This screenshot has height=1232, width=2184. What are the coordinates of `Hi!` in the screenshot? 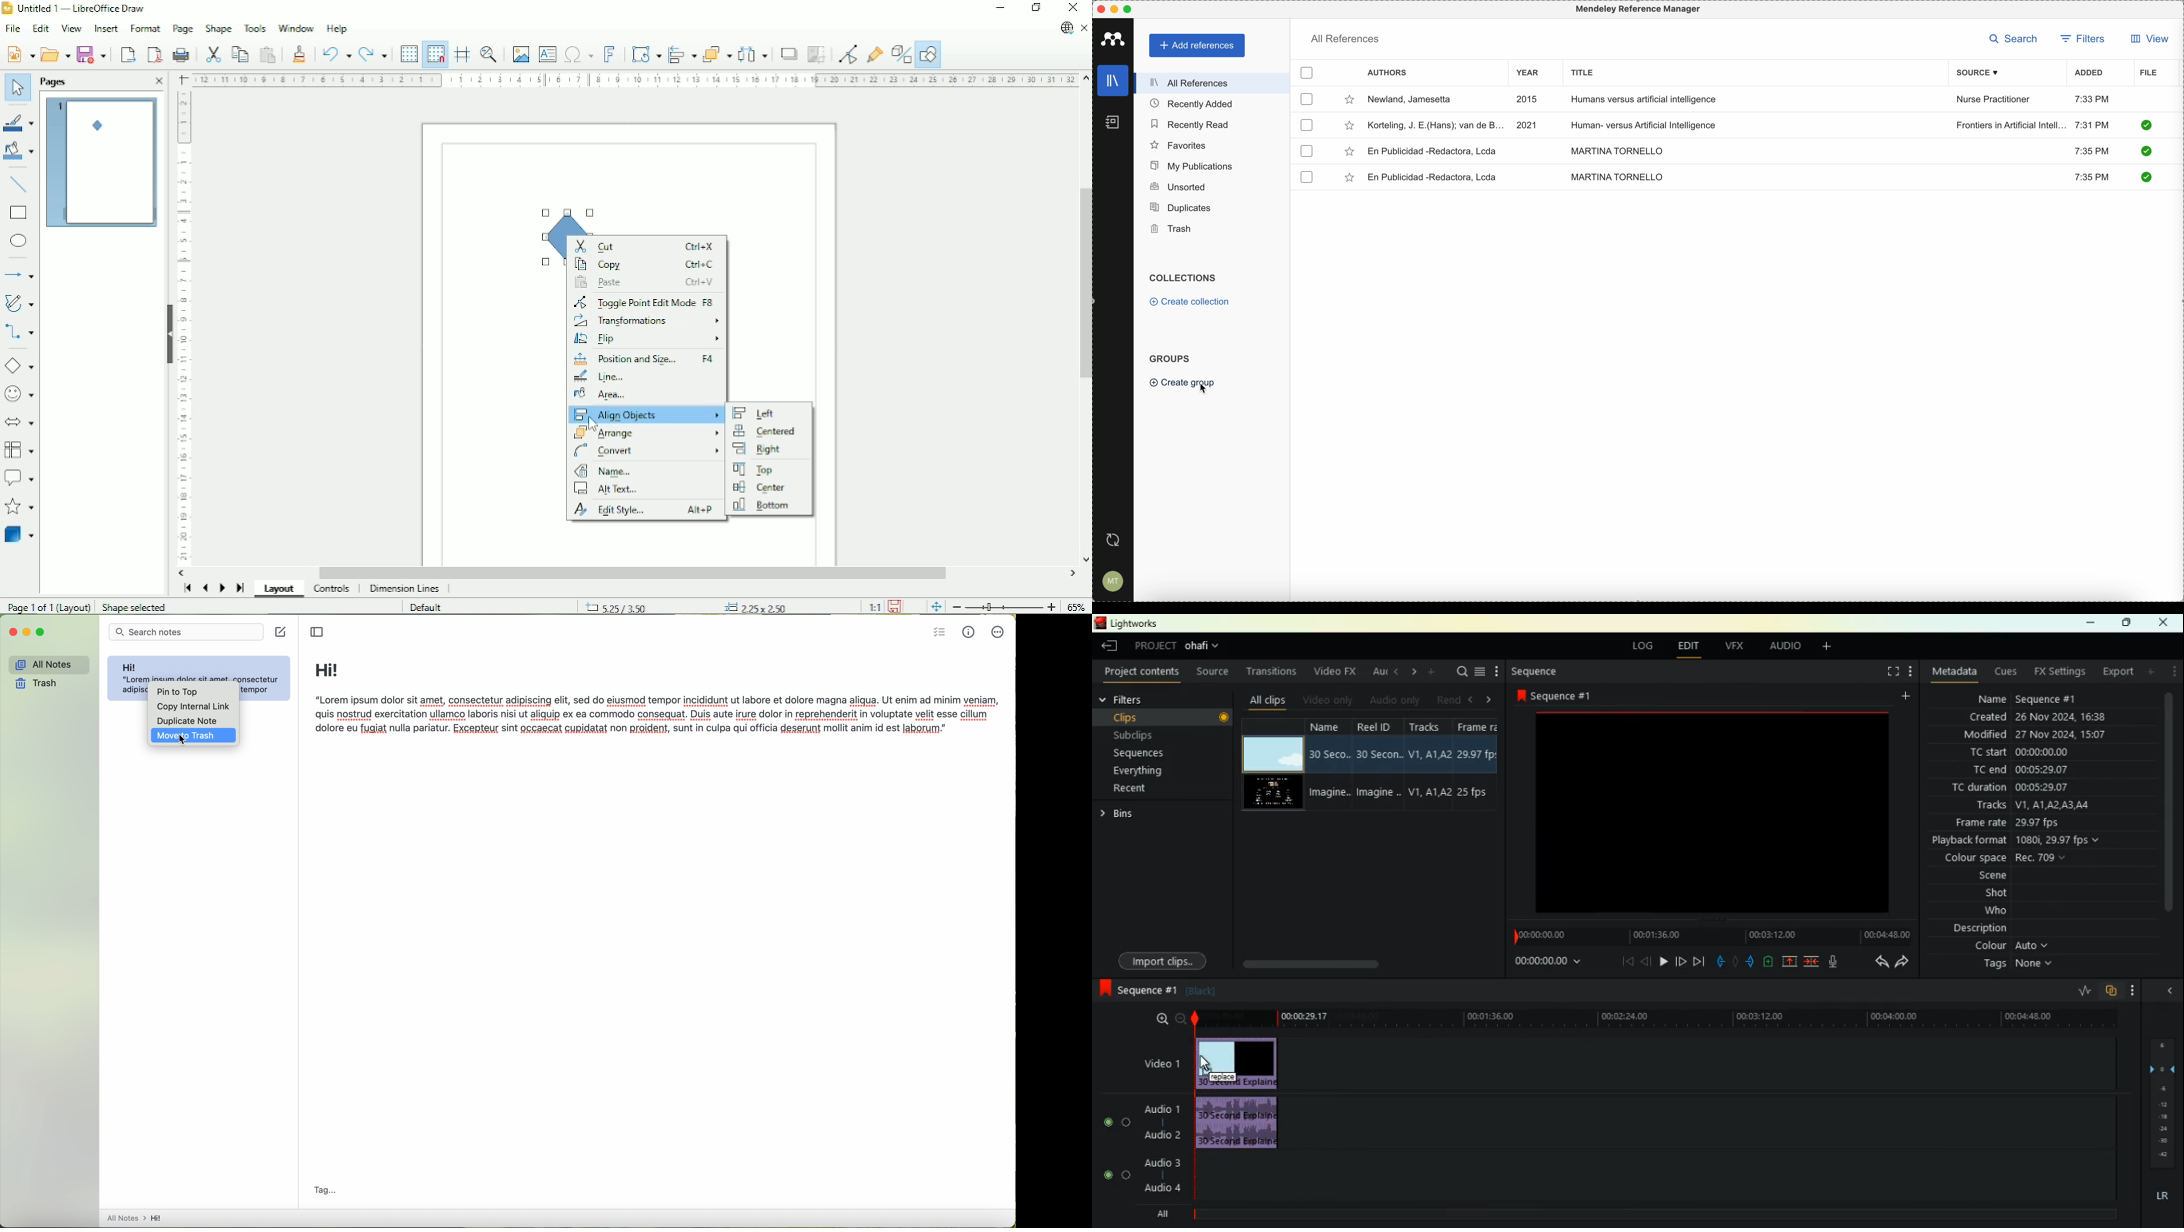 It's located at (327, 670).